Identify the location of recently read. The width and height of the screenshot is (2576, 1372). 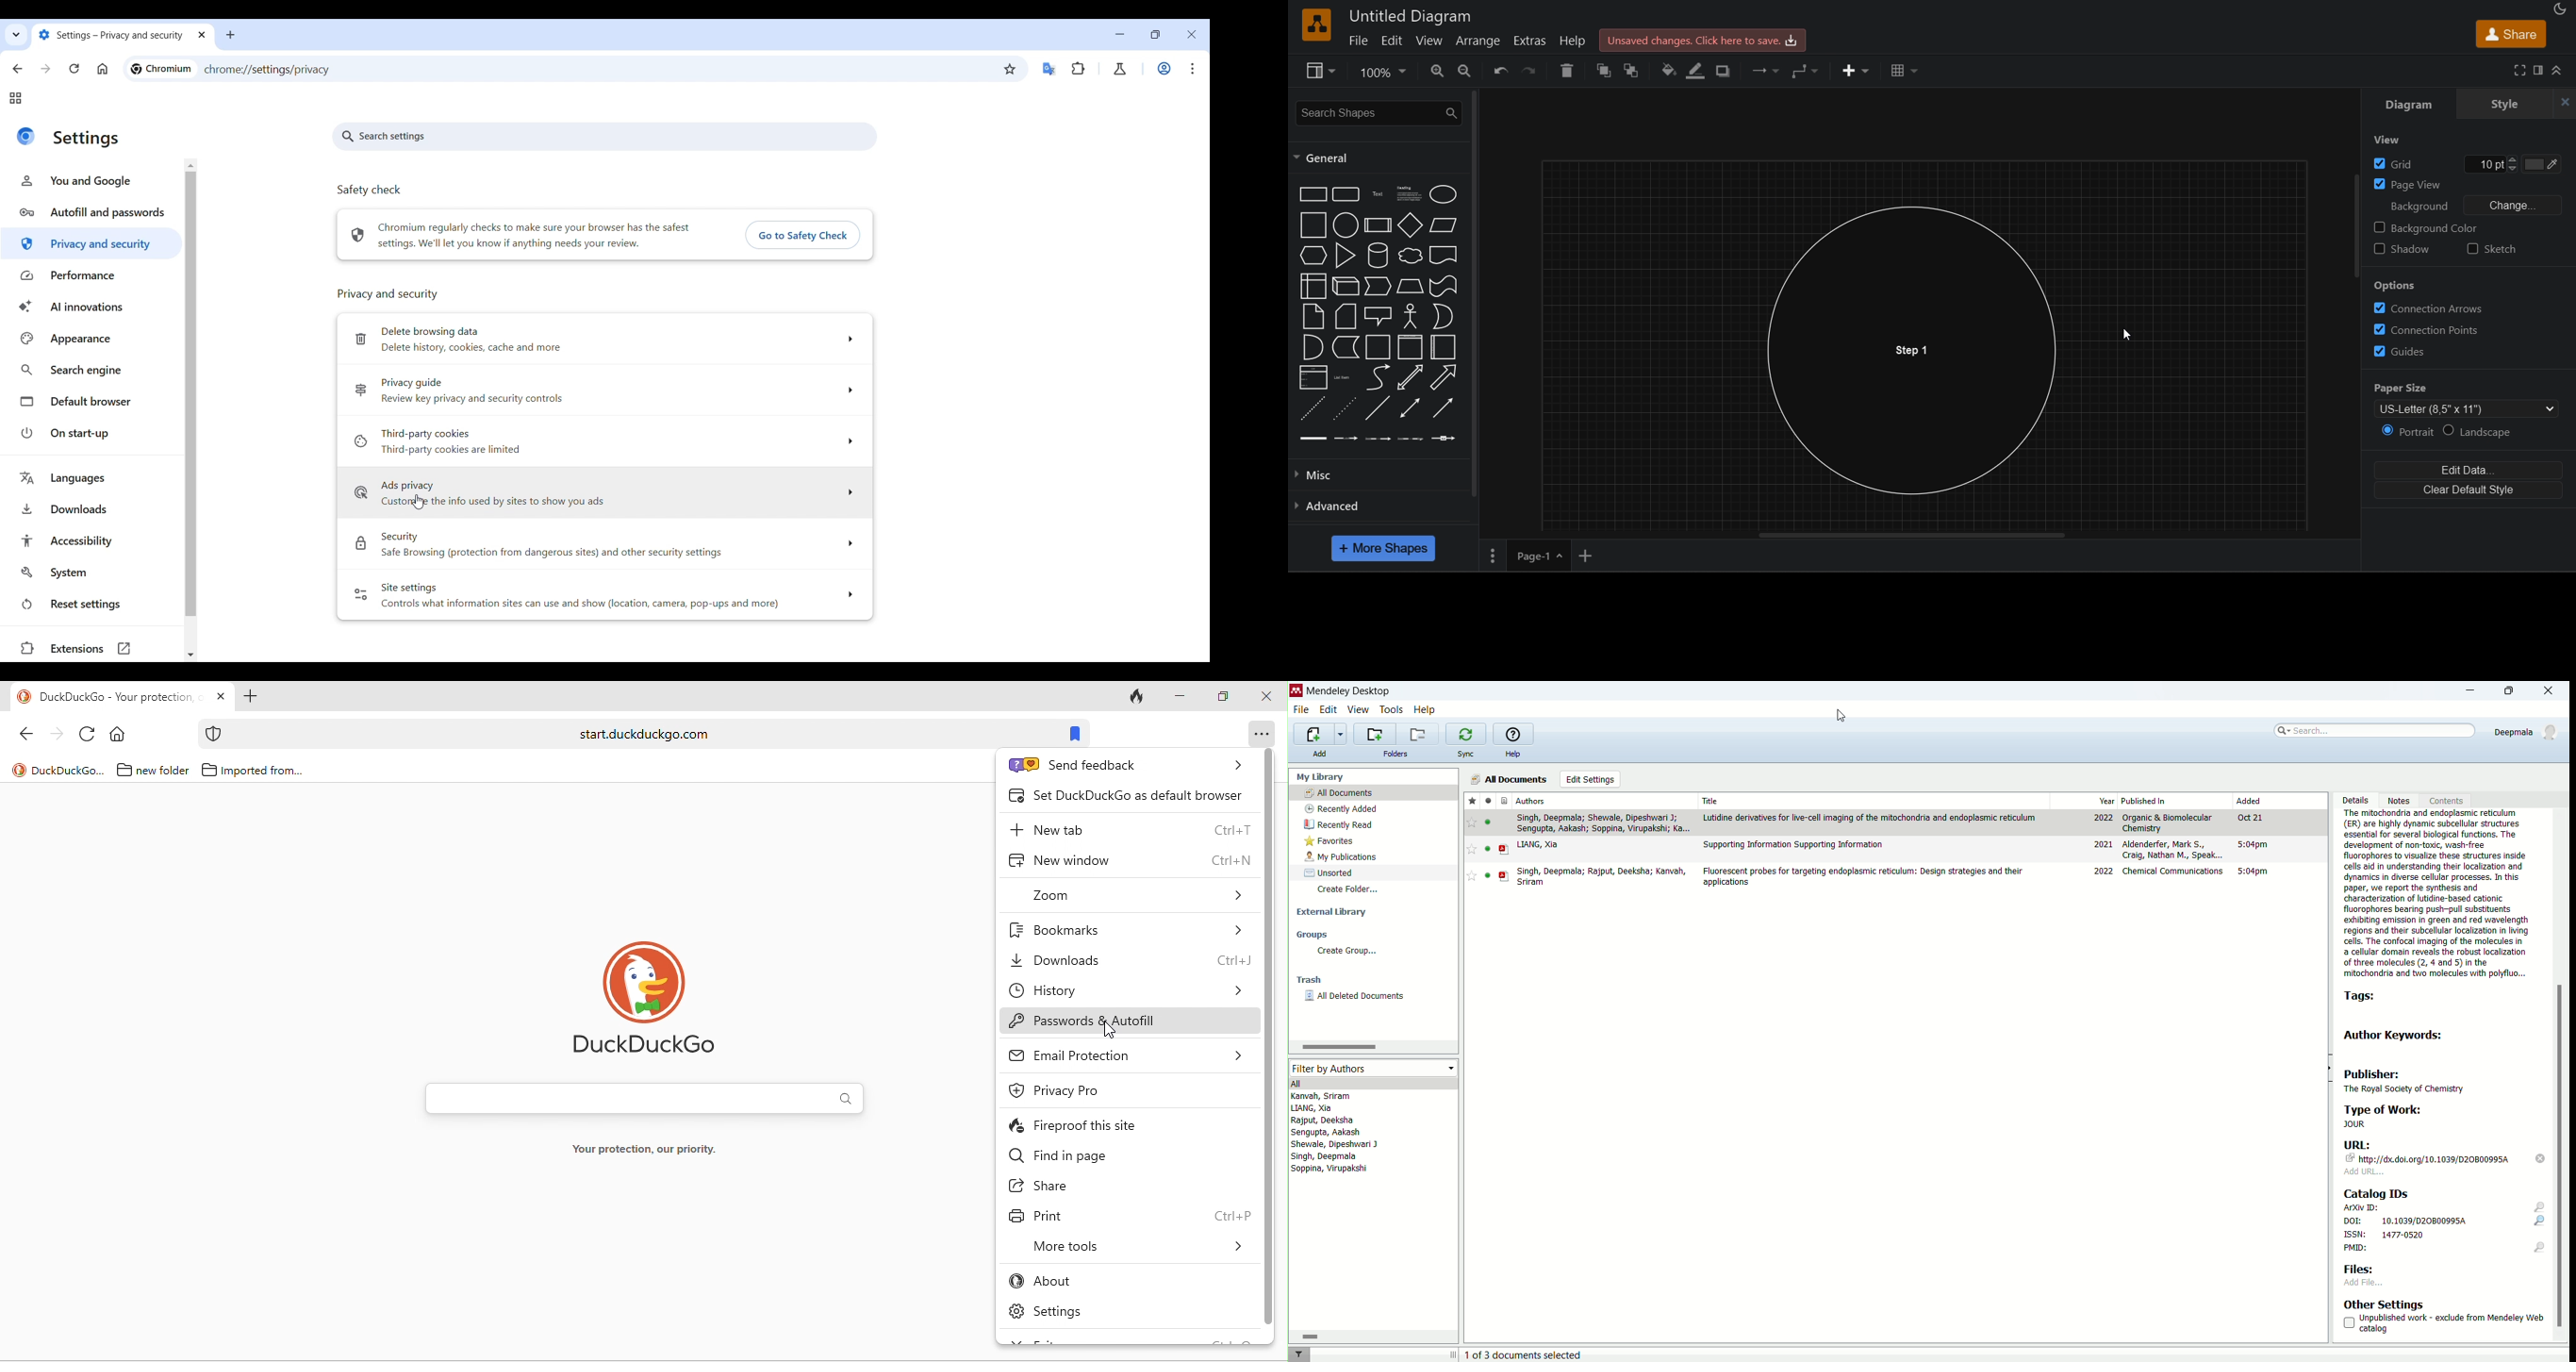
(1338, 825).